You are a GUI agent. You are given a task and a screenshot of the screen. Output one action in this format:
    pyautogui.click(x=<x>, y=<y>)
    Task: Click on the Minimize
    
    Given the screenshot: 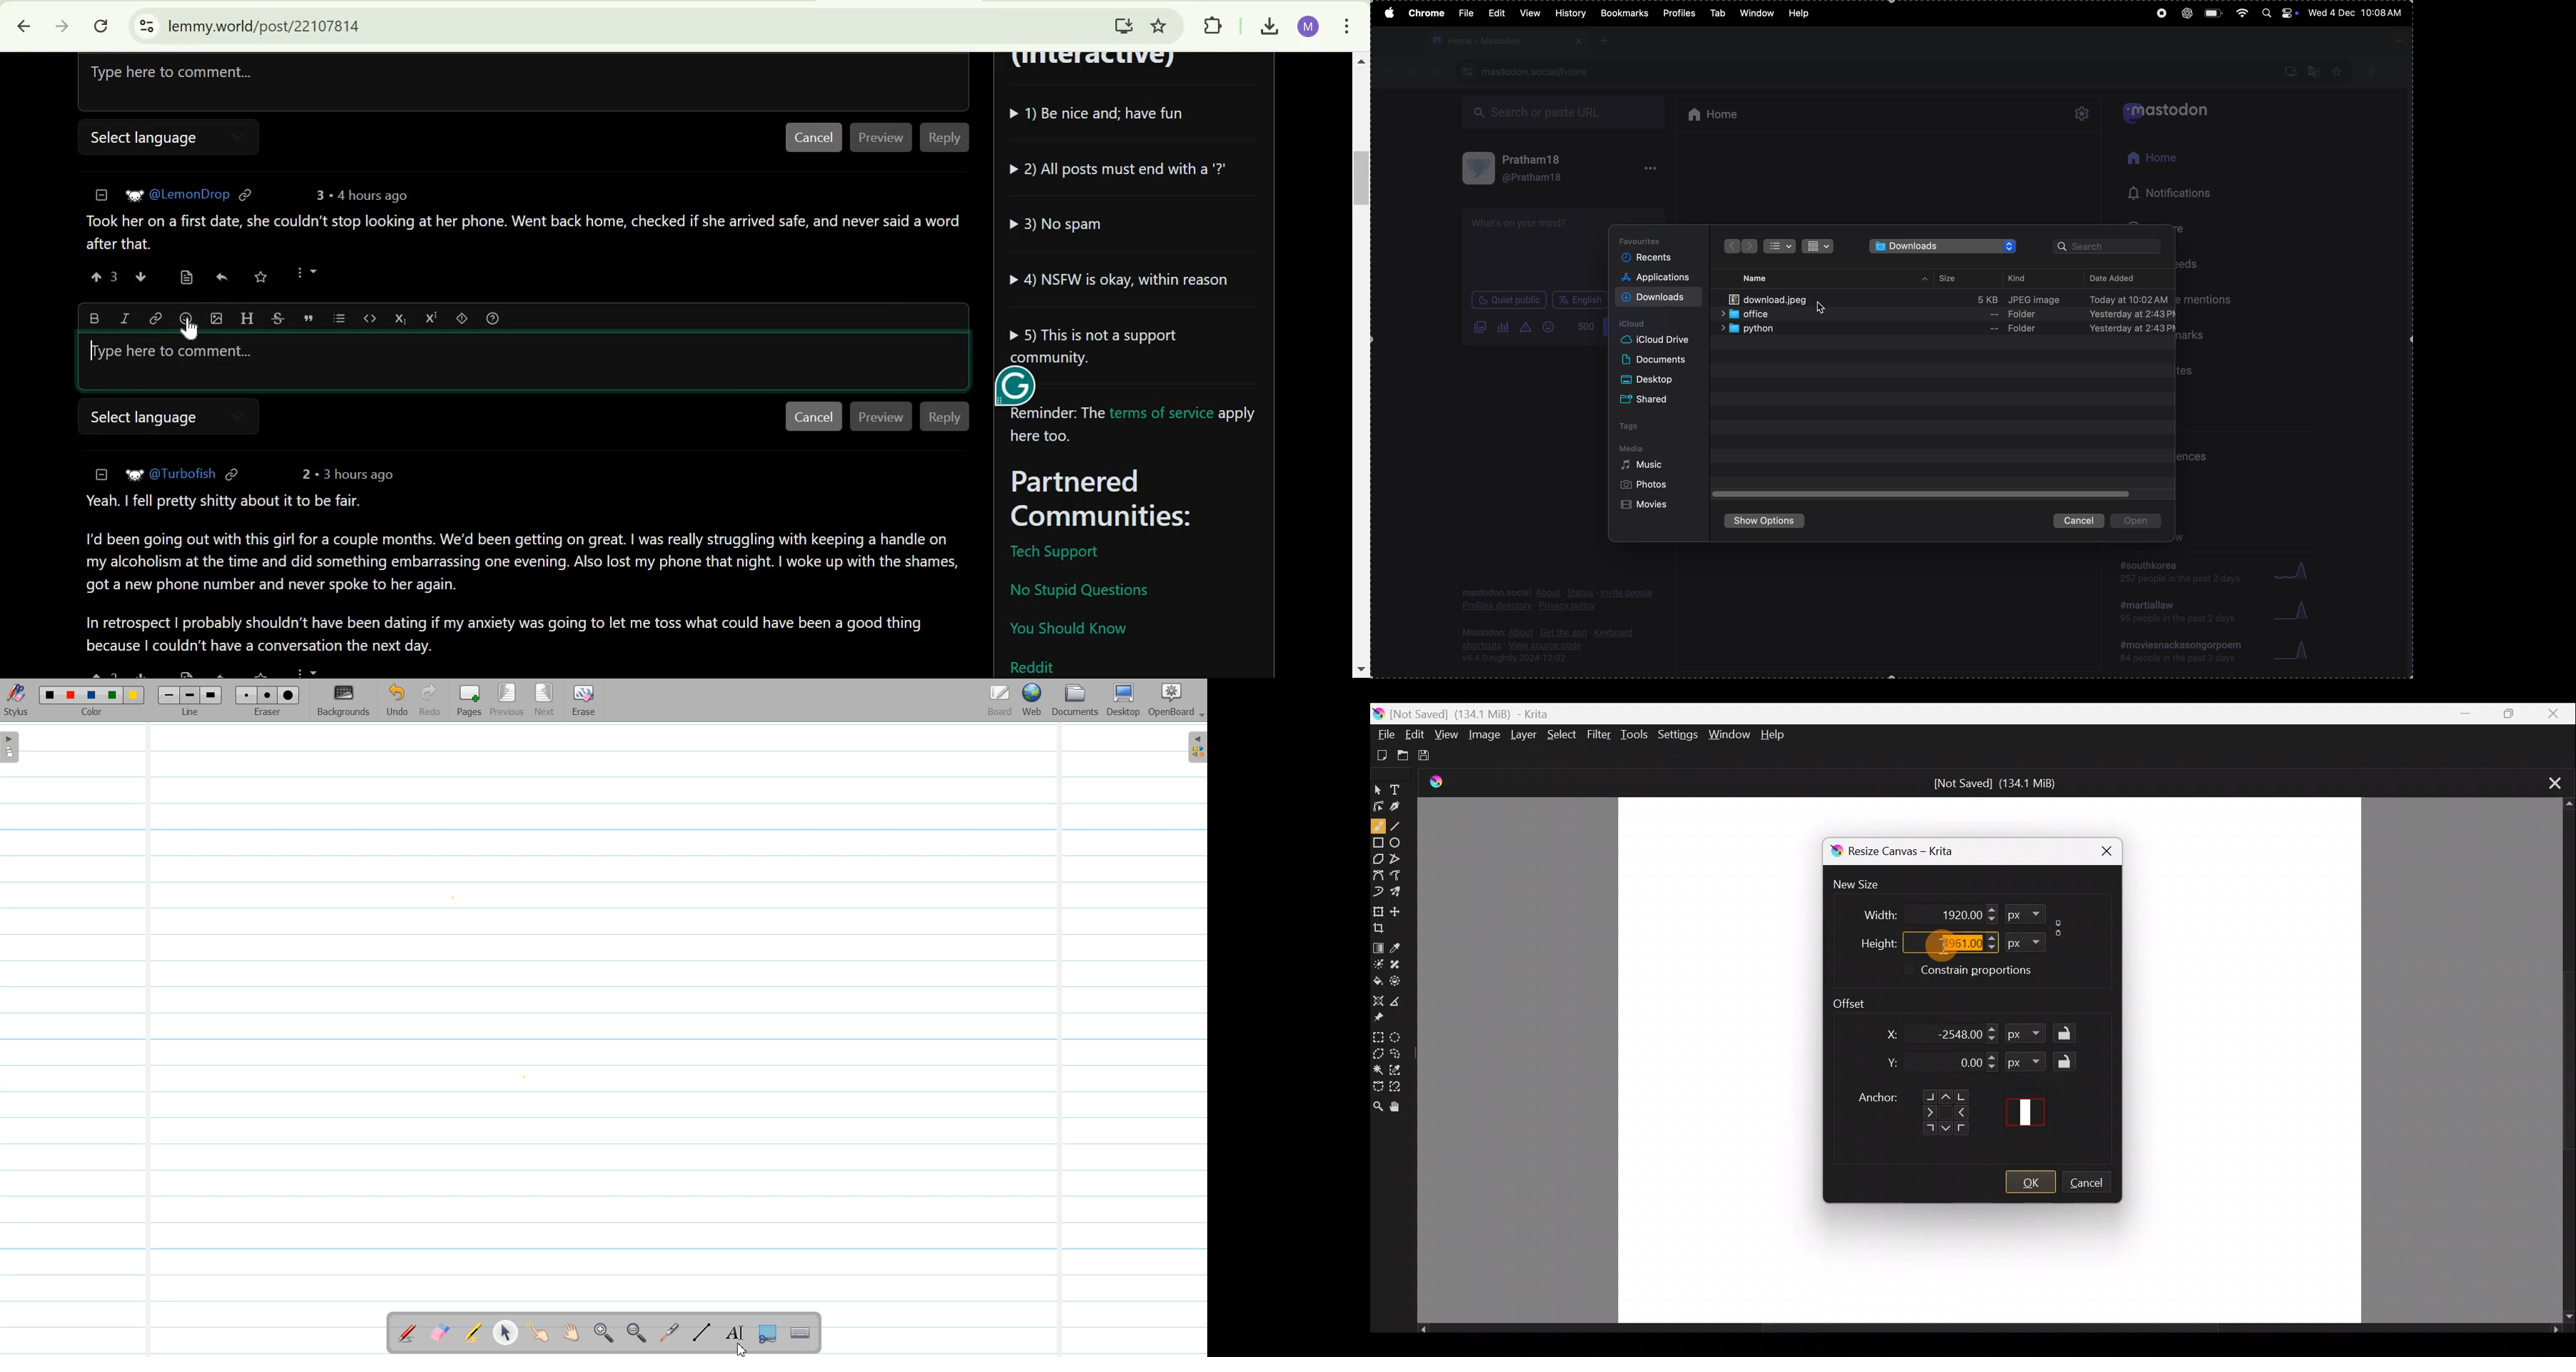 What is the action you would take?
    pyautogui.click(x=2459, y=714)
    